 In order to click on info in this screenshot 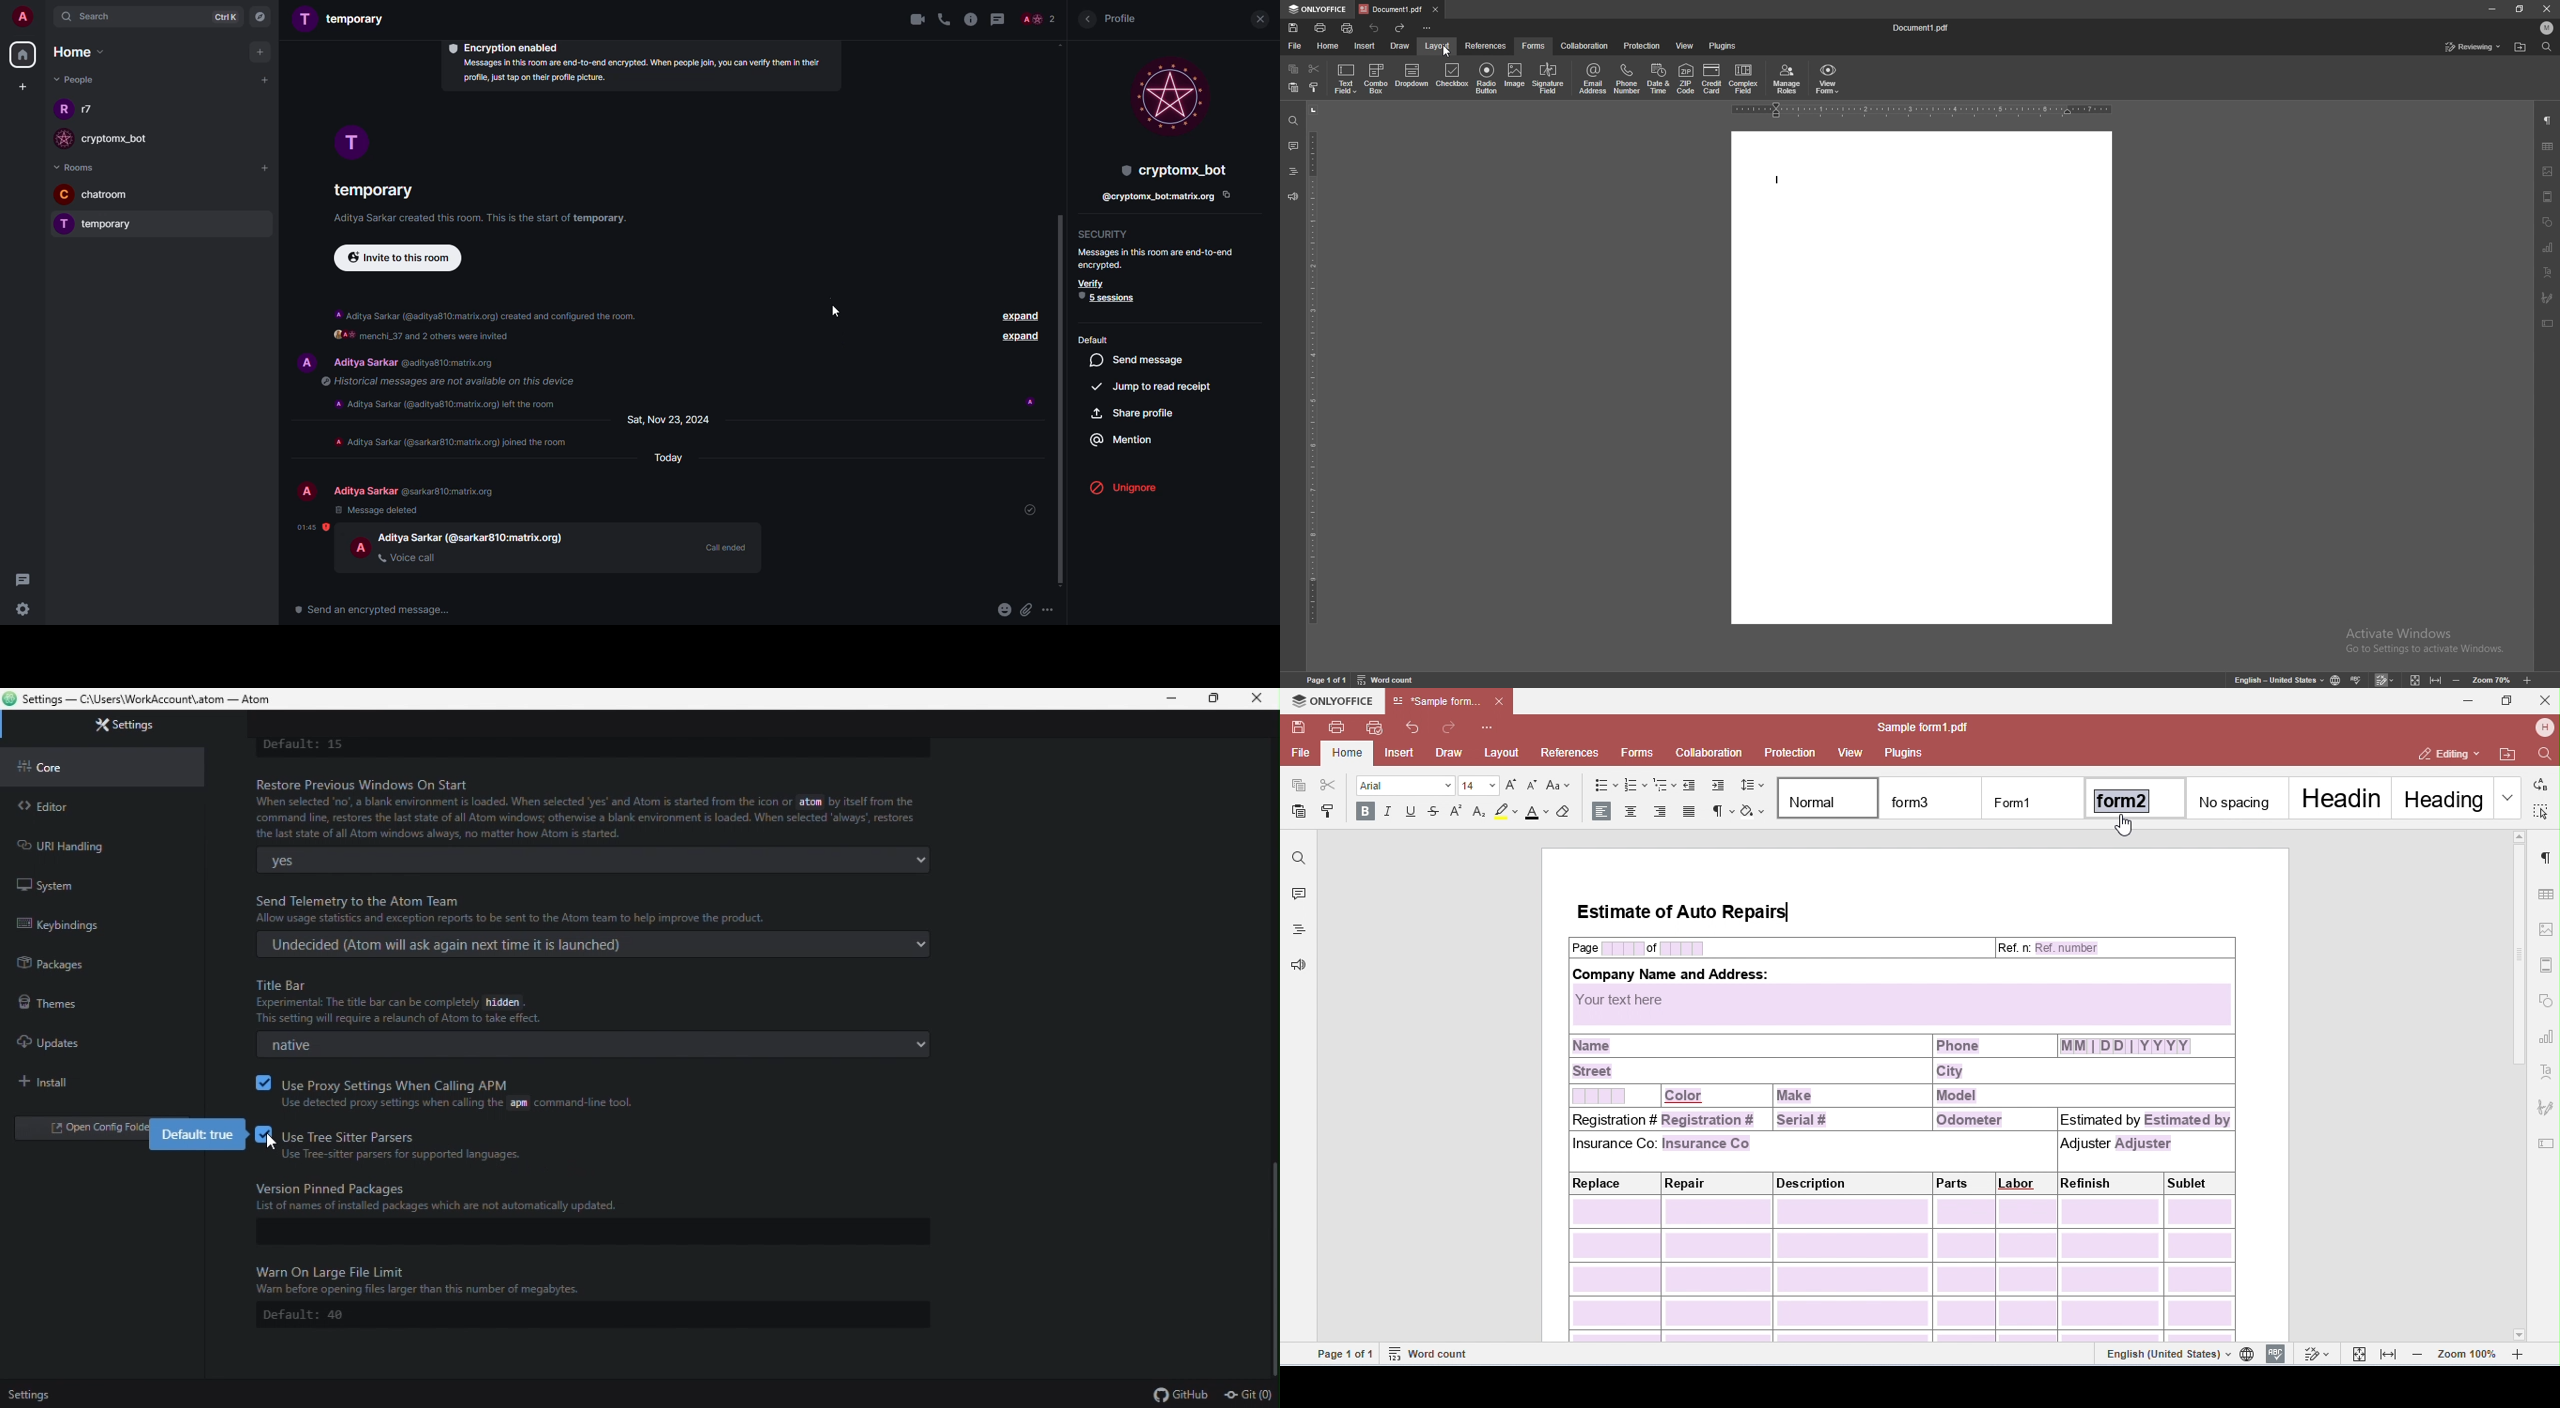, I will do `click(450, 403)`.